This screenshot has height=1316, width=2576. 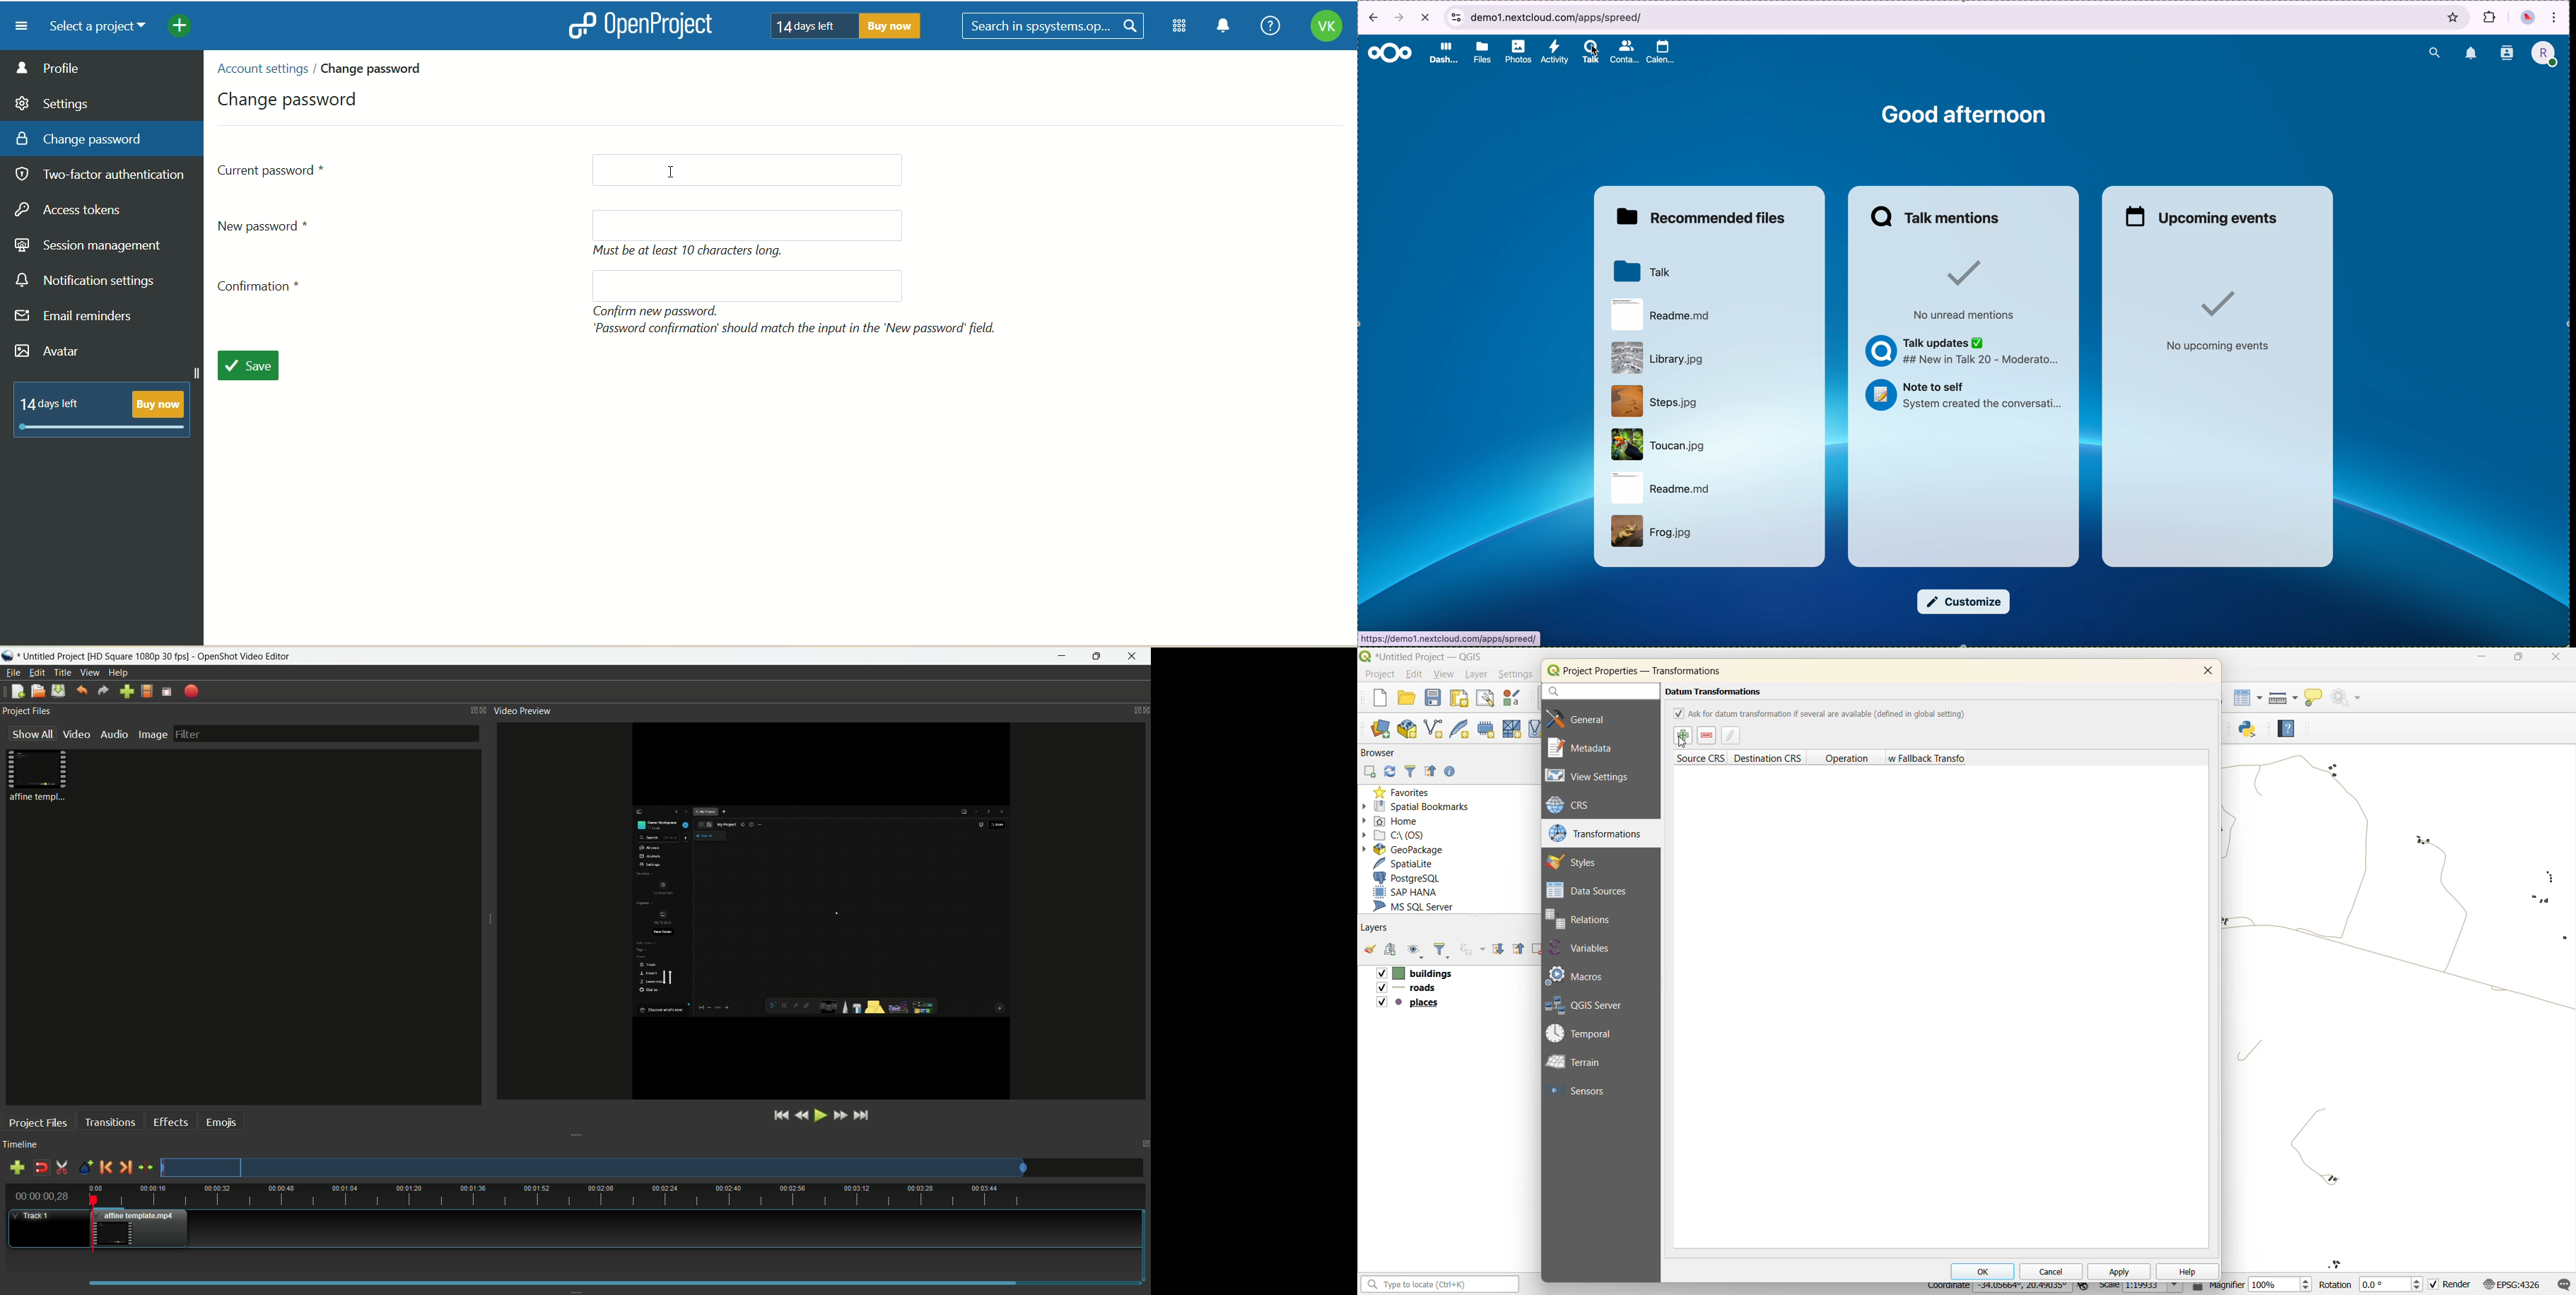 What do you see at coordinates (1590, 890) in the screenshot?
I see `data sources` at bounding box center [1590, 890].